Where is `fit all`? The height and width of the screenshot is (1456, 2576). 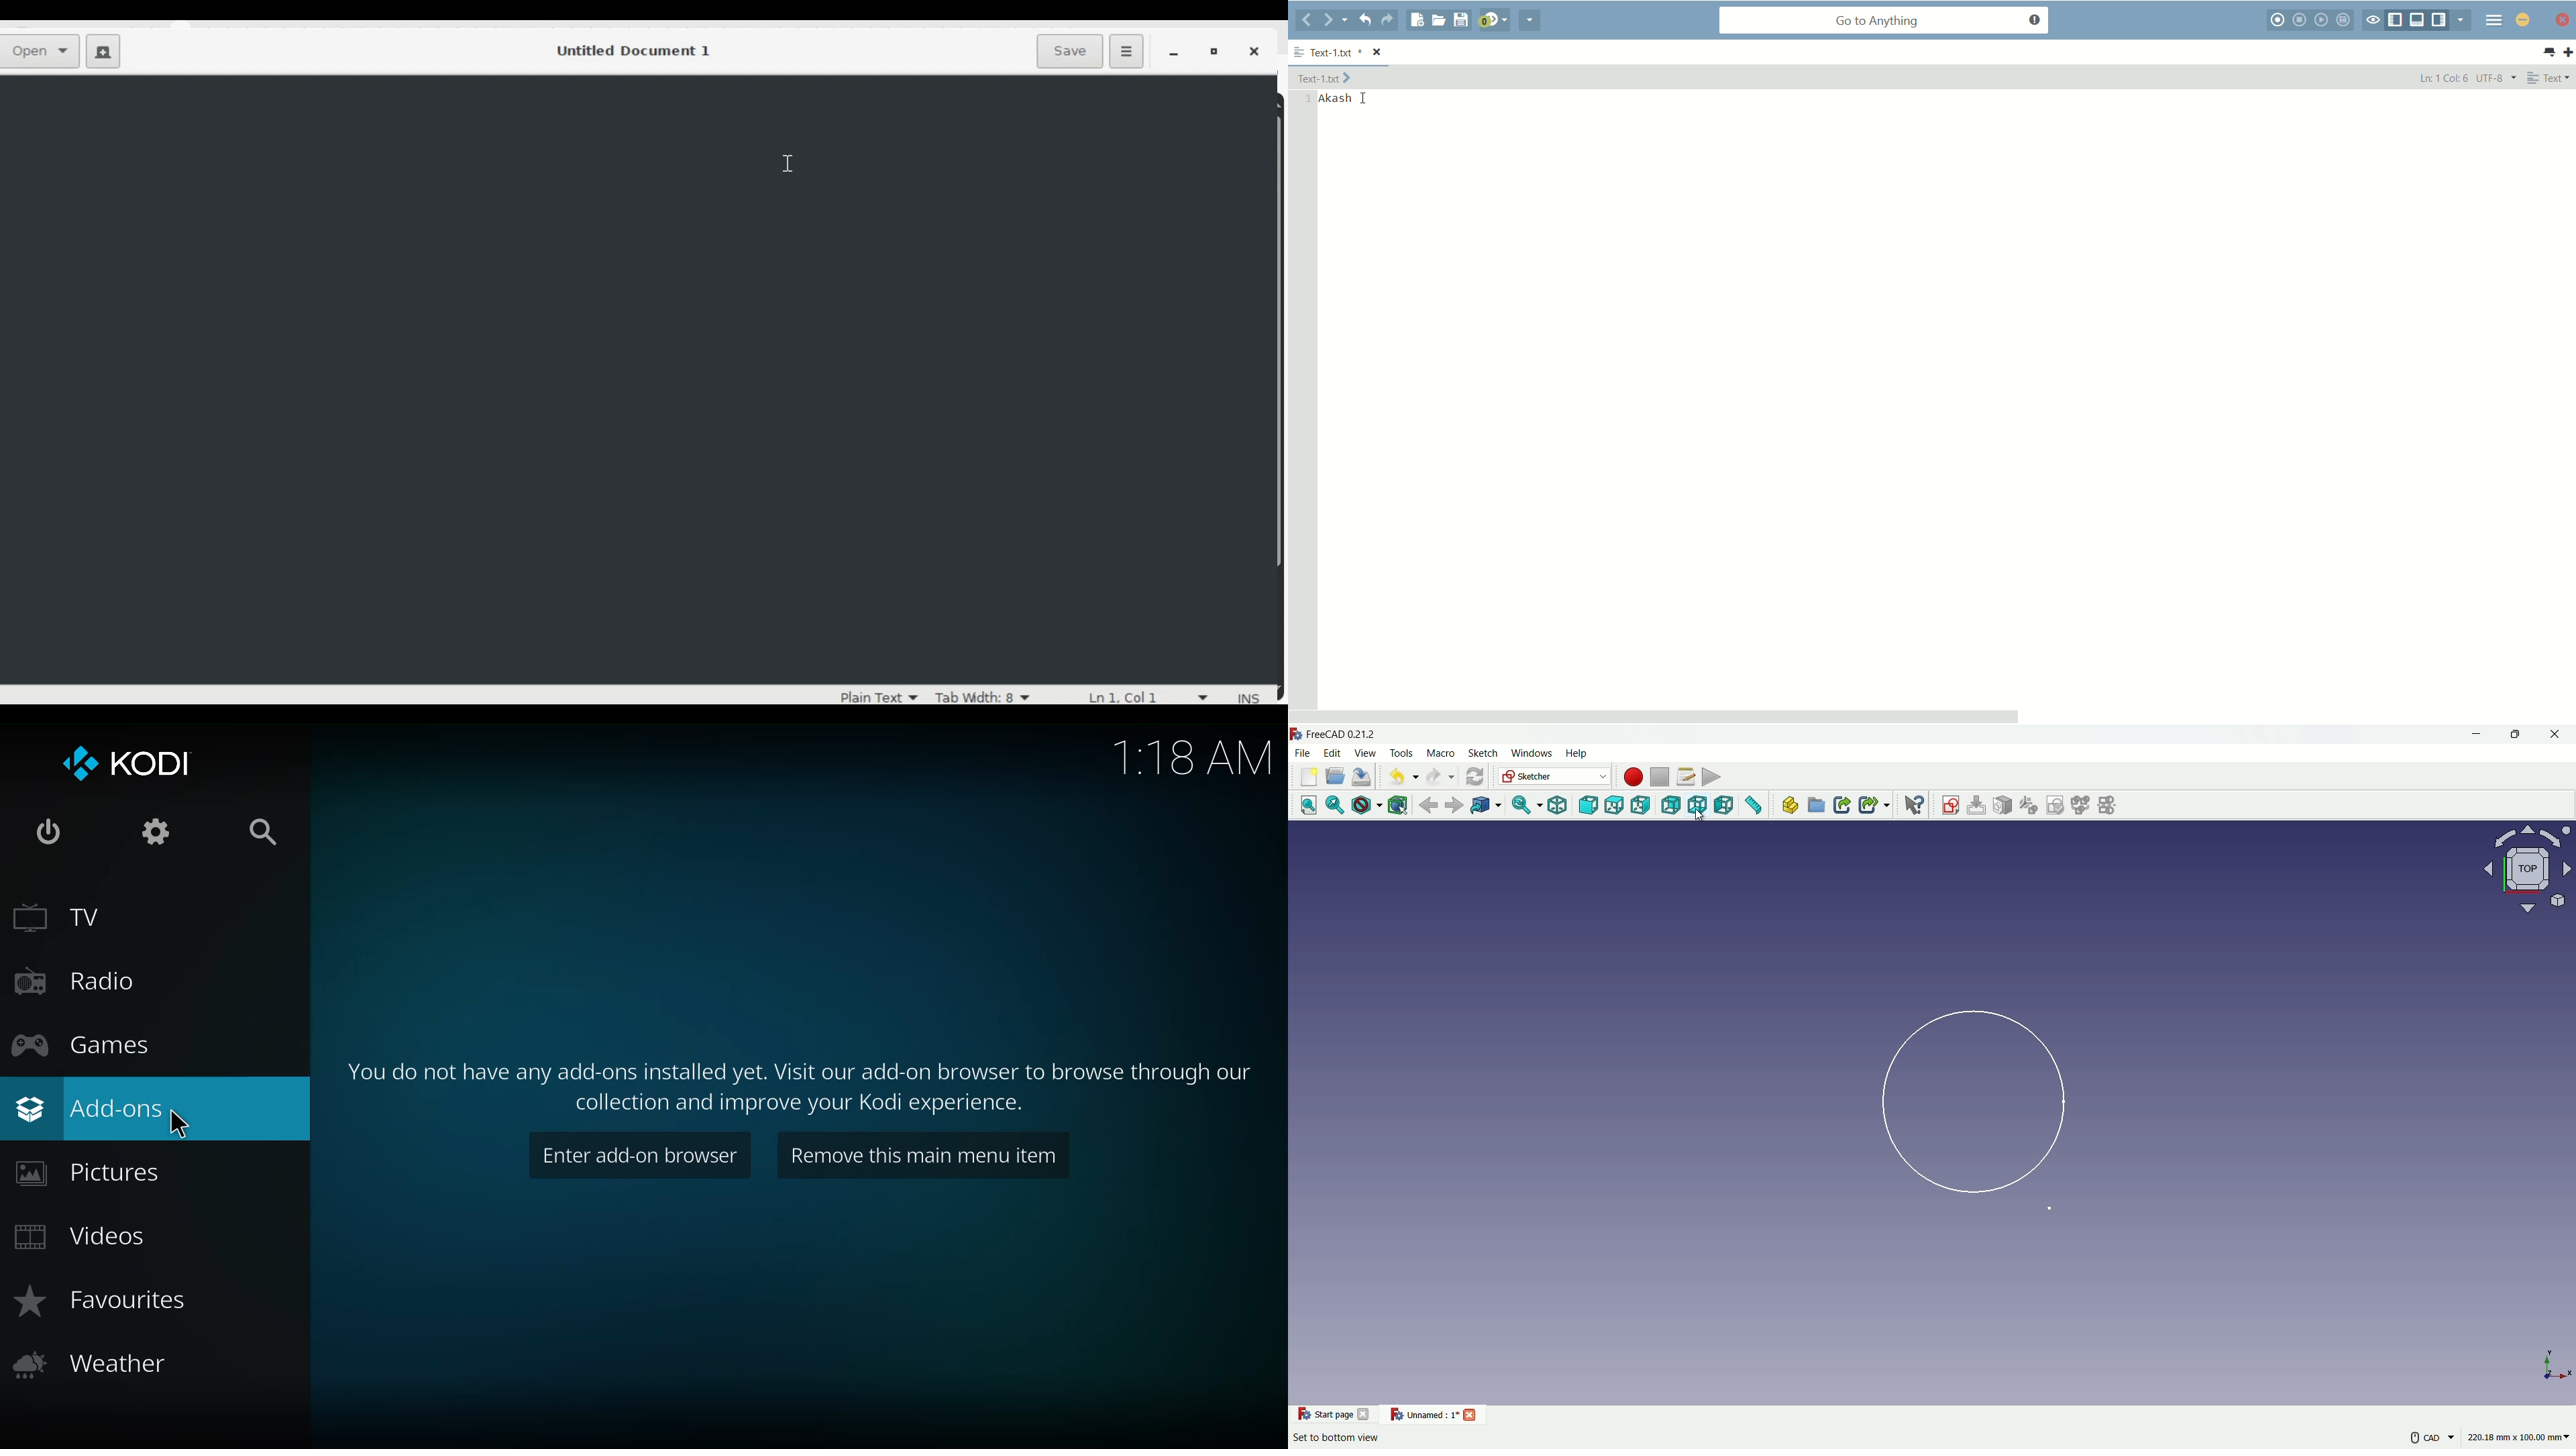
fit all is located at coordinates (1309, 806).